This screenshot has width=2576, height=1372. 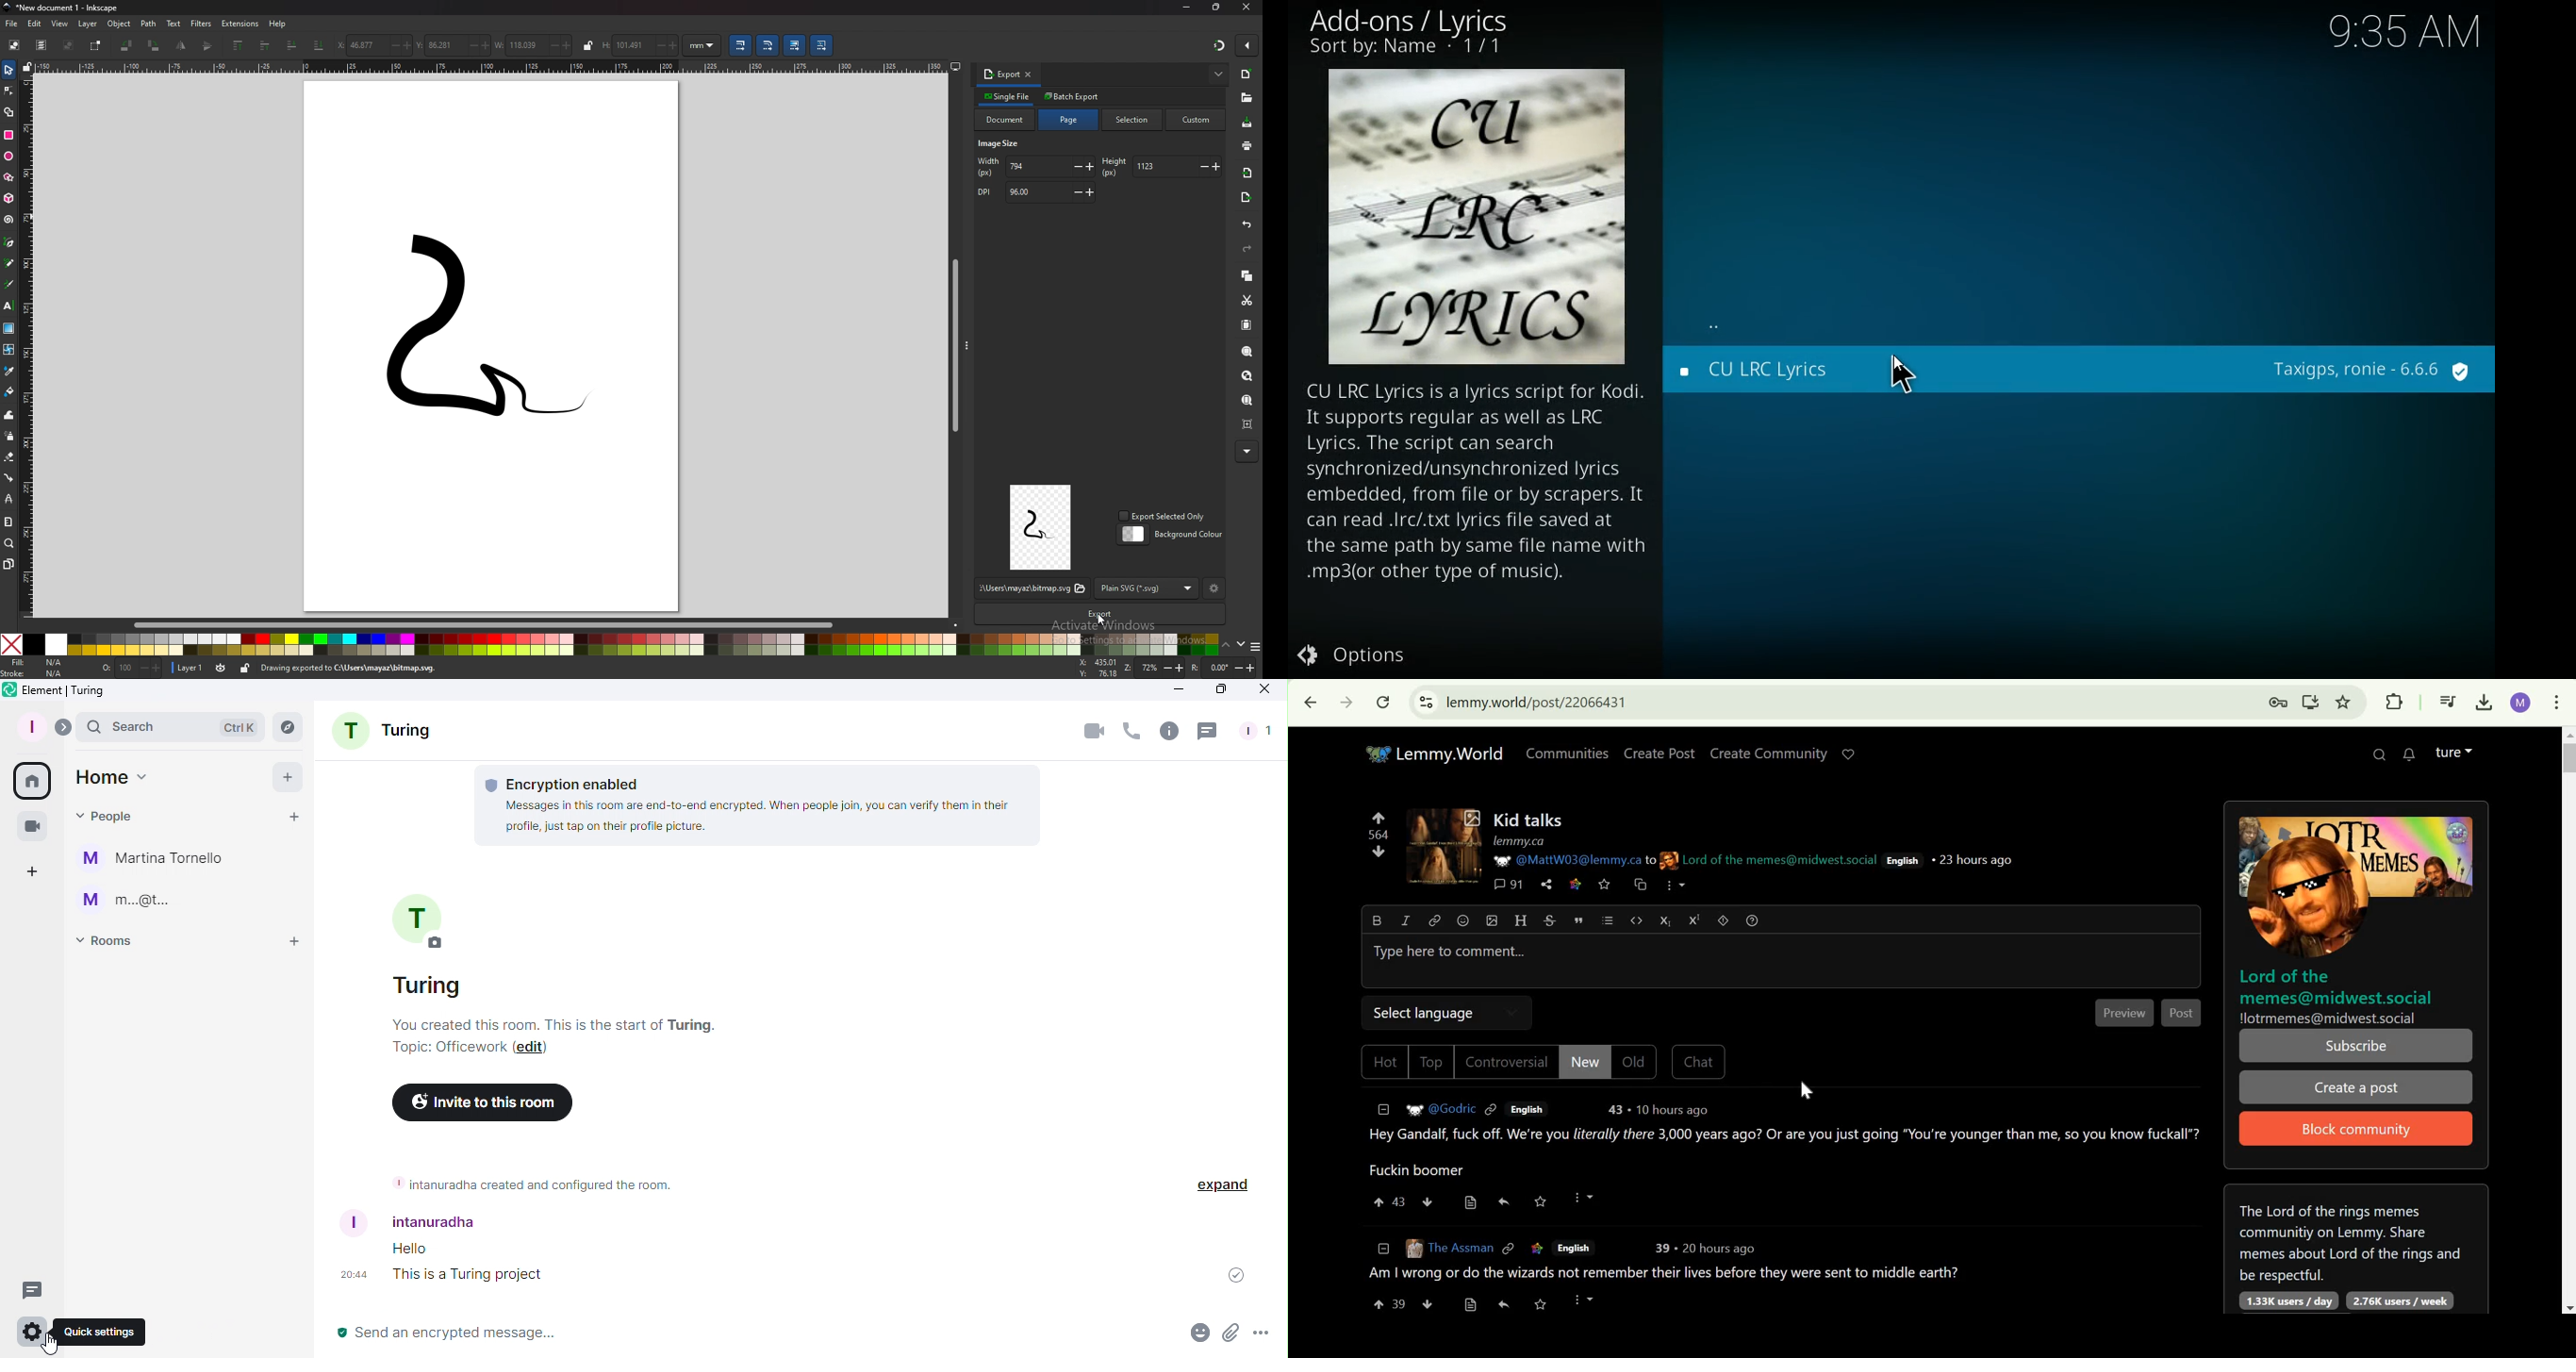 I want to click on info, so click(x=447, y=668).